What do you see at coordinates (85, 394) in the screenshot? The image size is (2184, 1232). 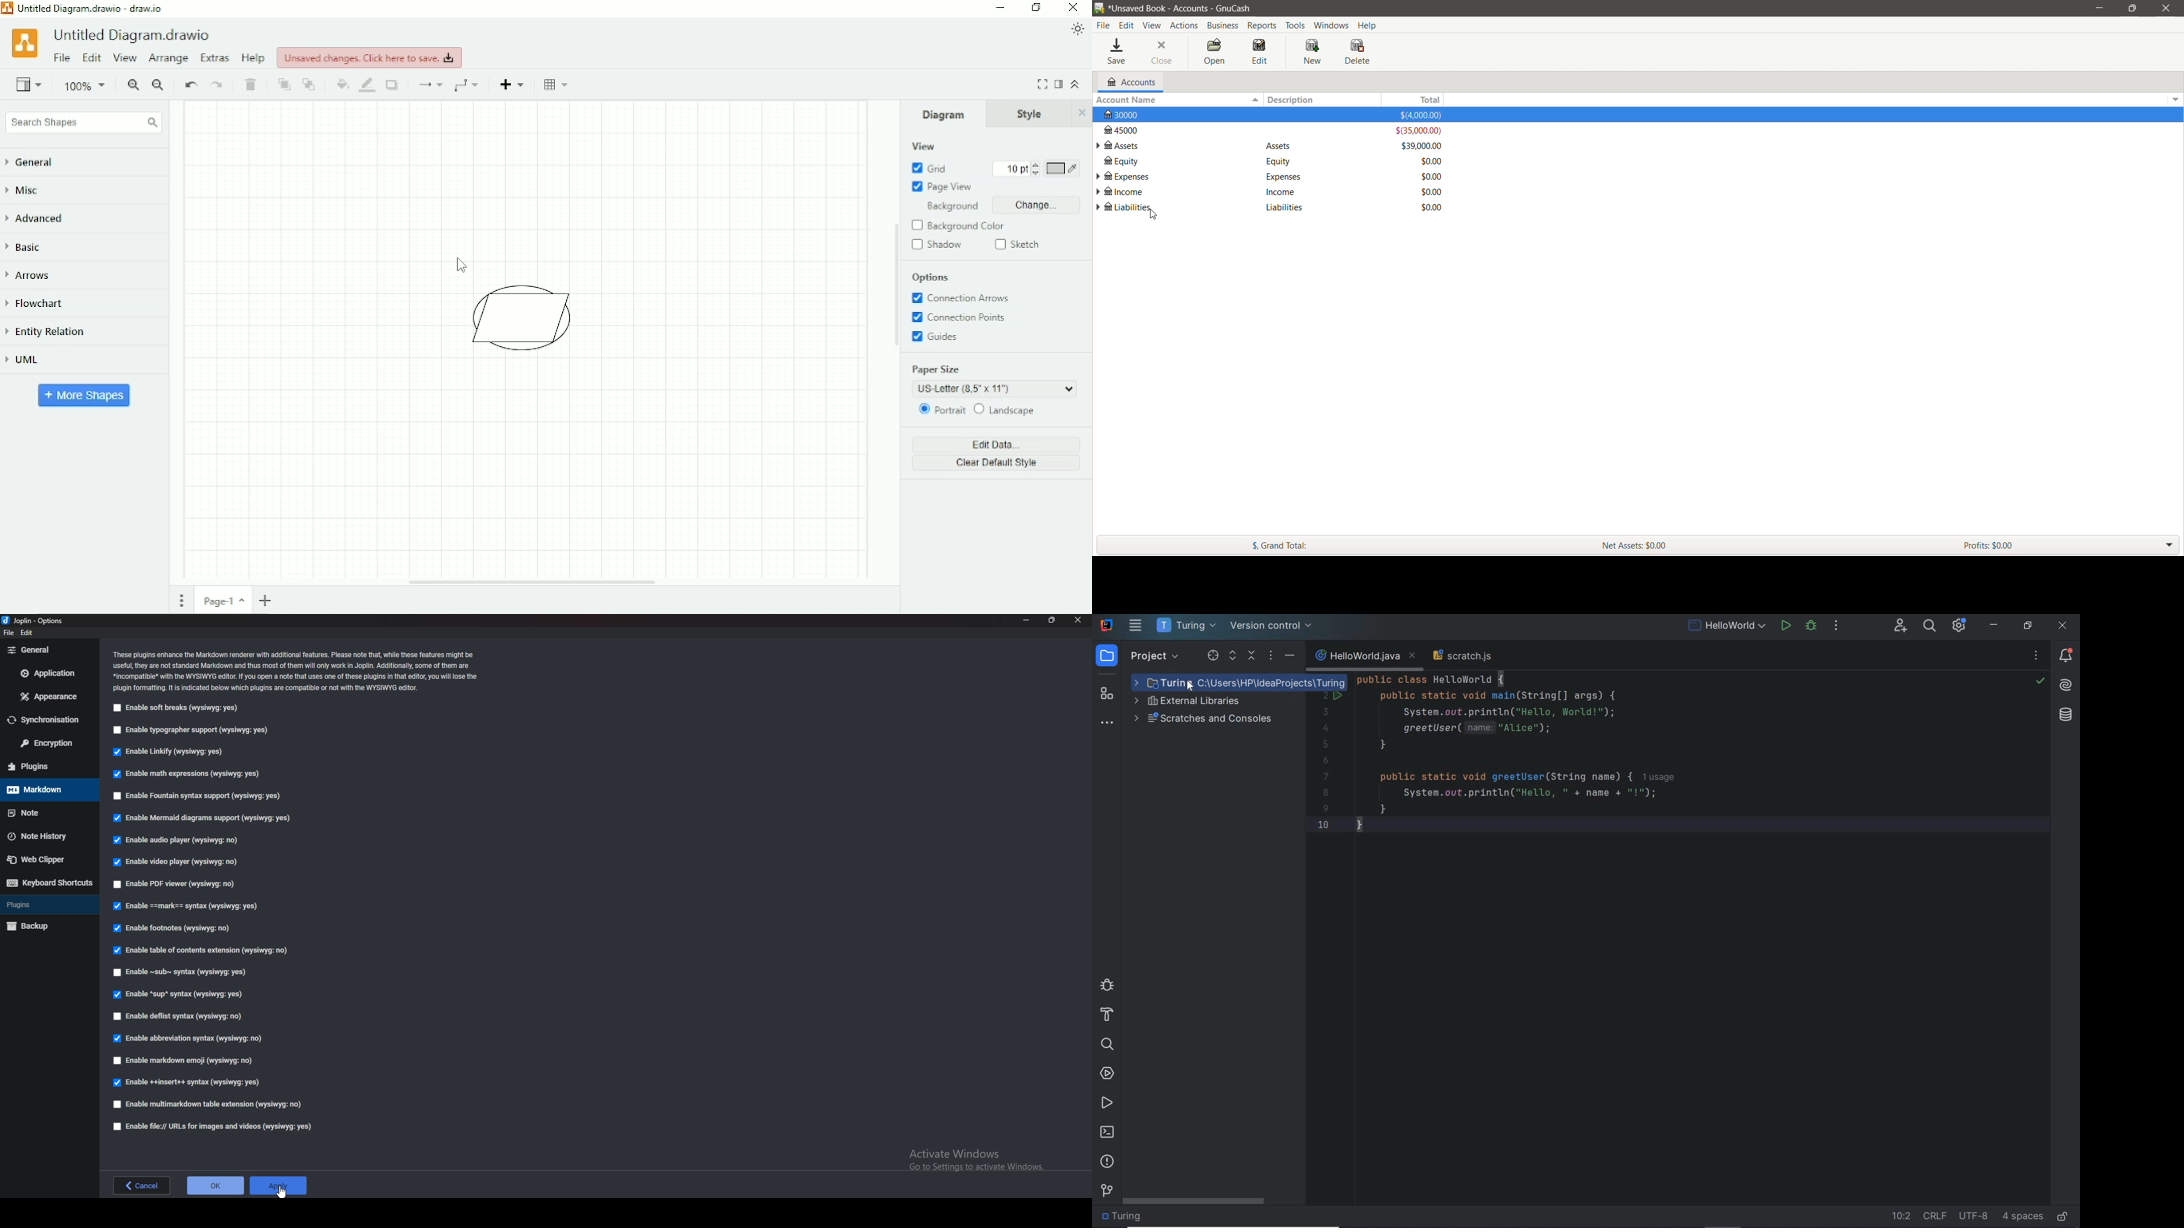 I see `More shapes` at bounding box center [85, 394].